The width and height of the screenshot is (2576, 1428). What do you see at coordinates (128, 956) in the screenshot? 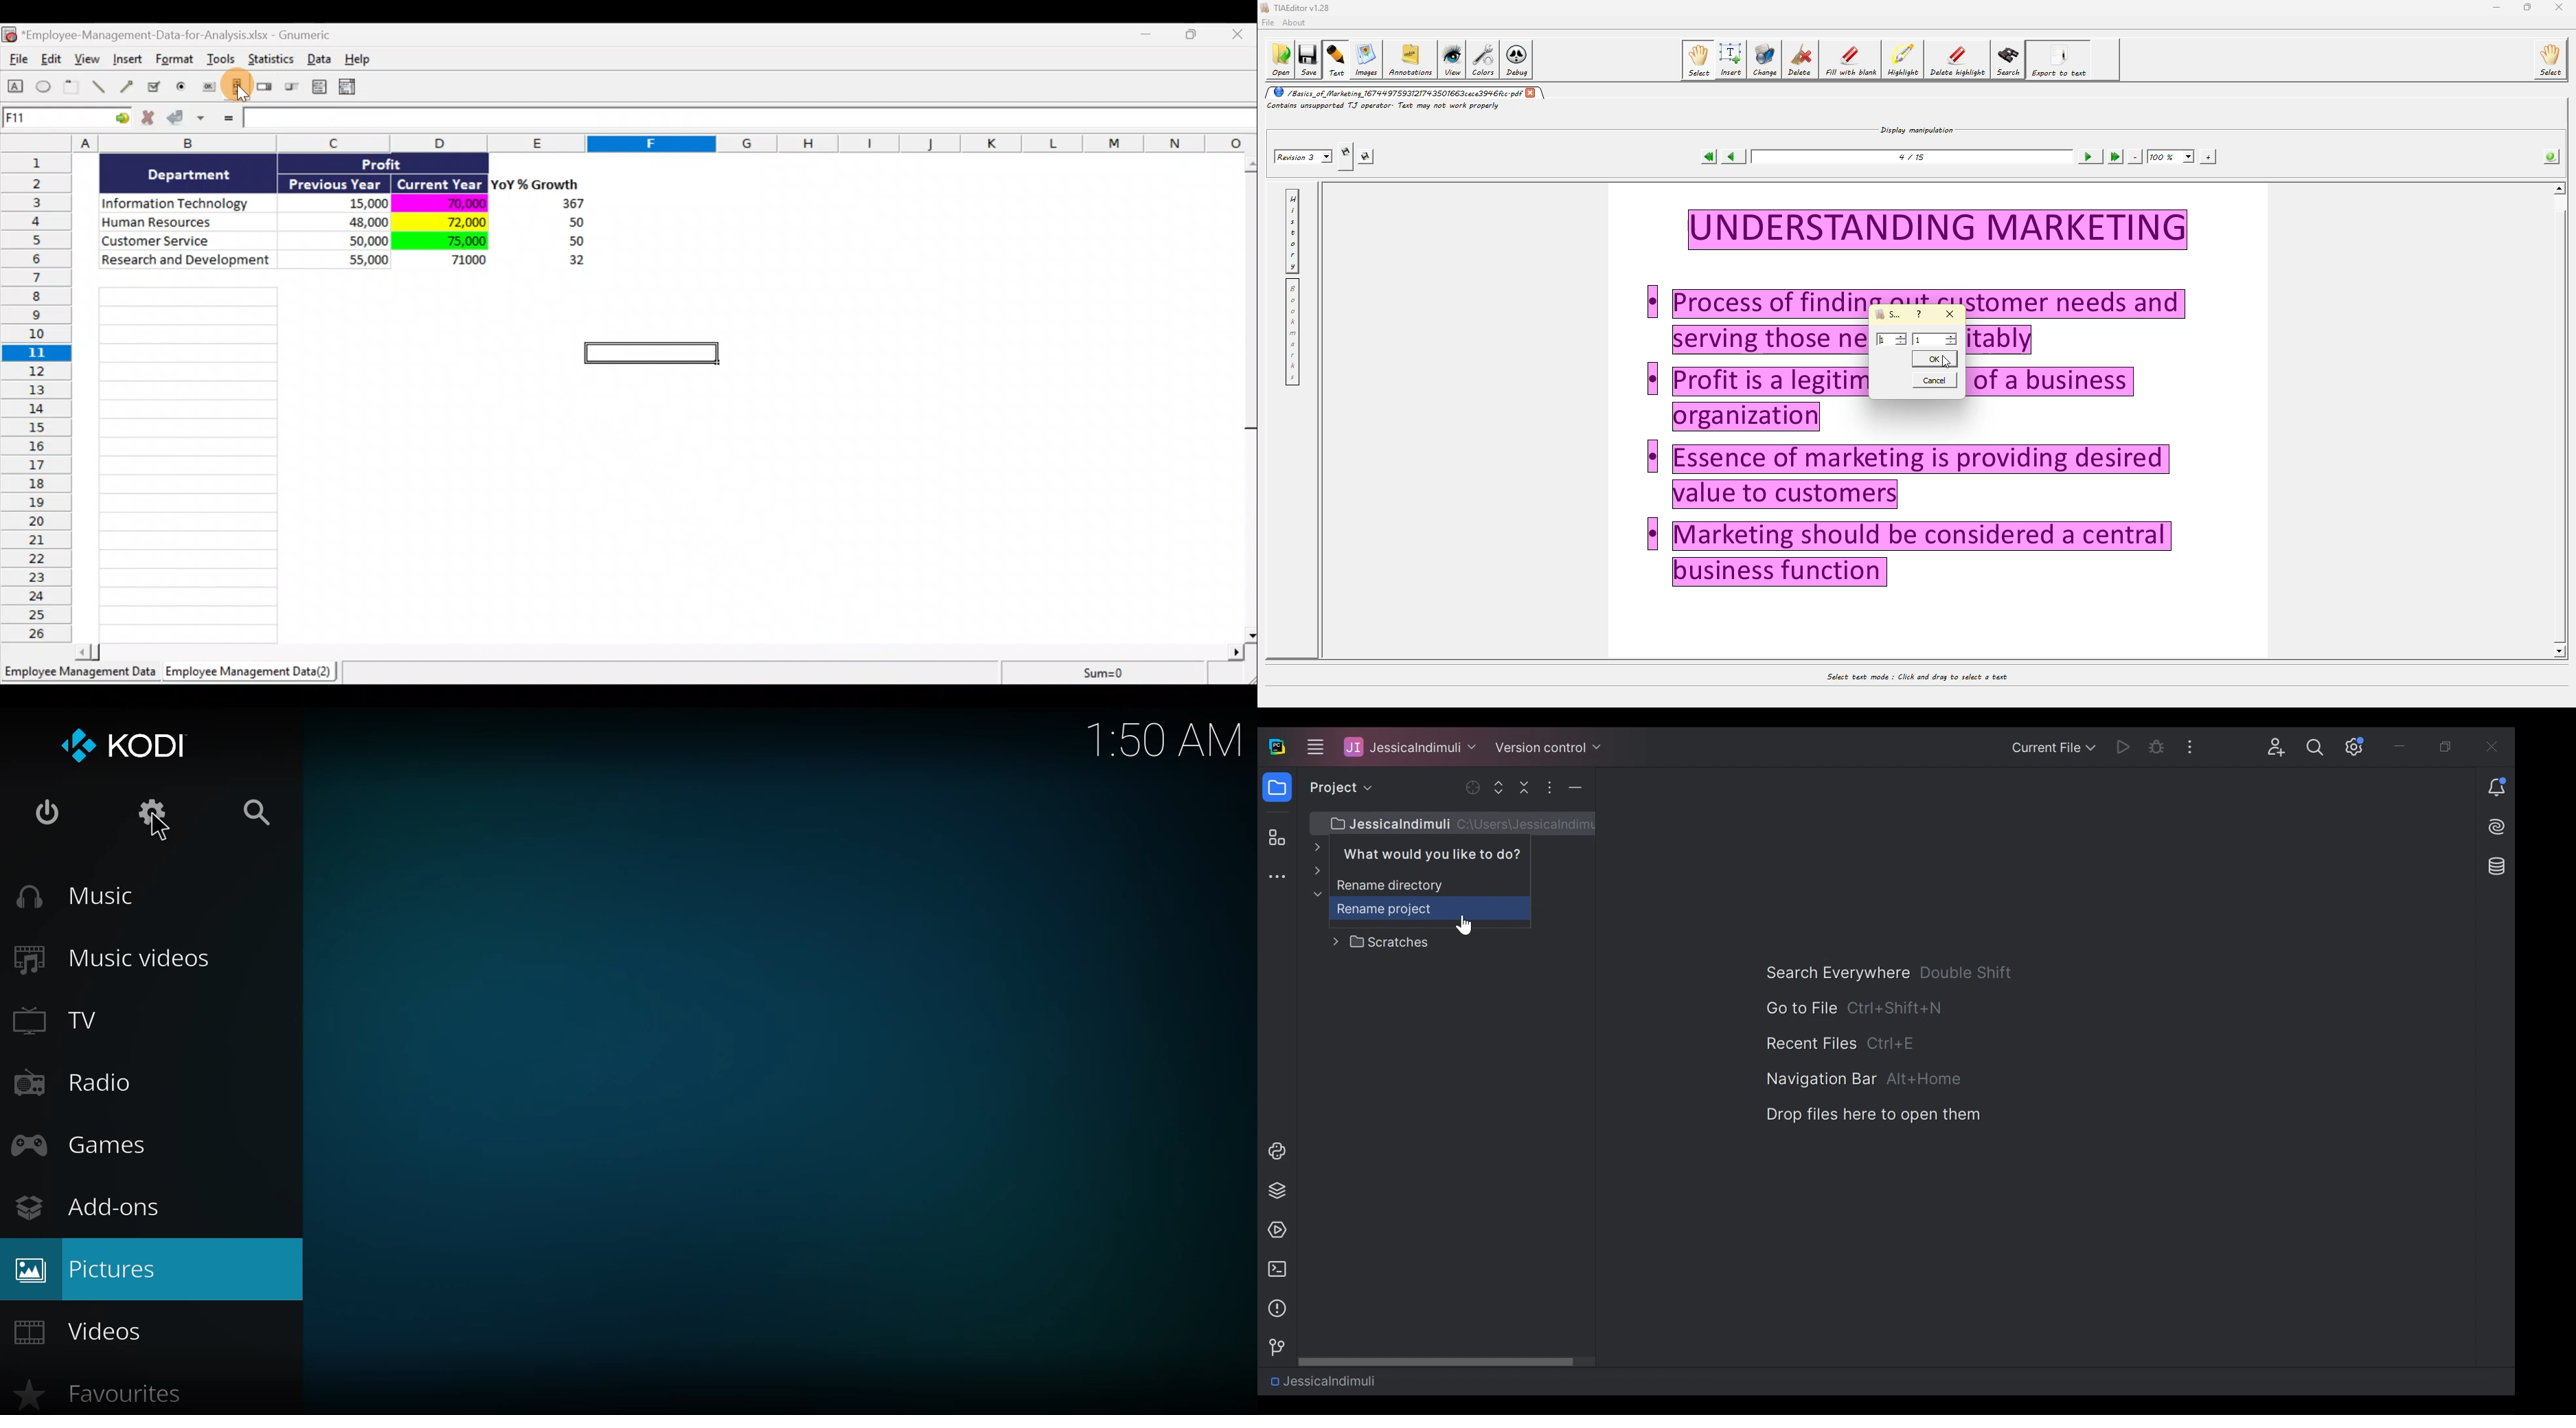
I see `music videos` at bounding box center [128, 956].